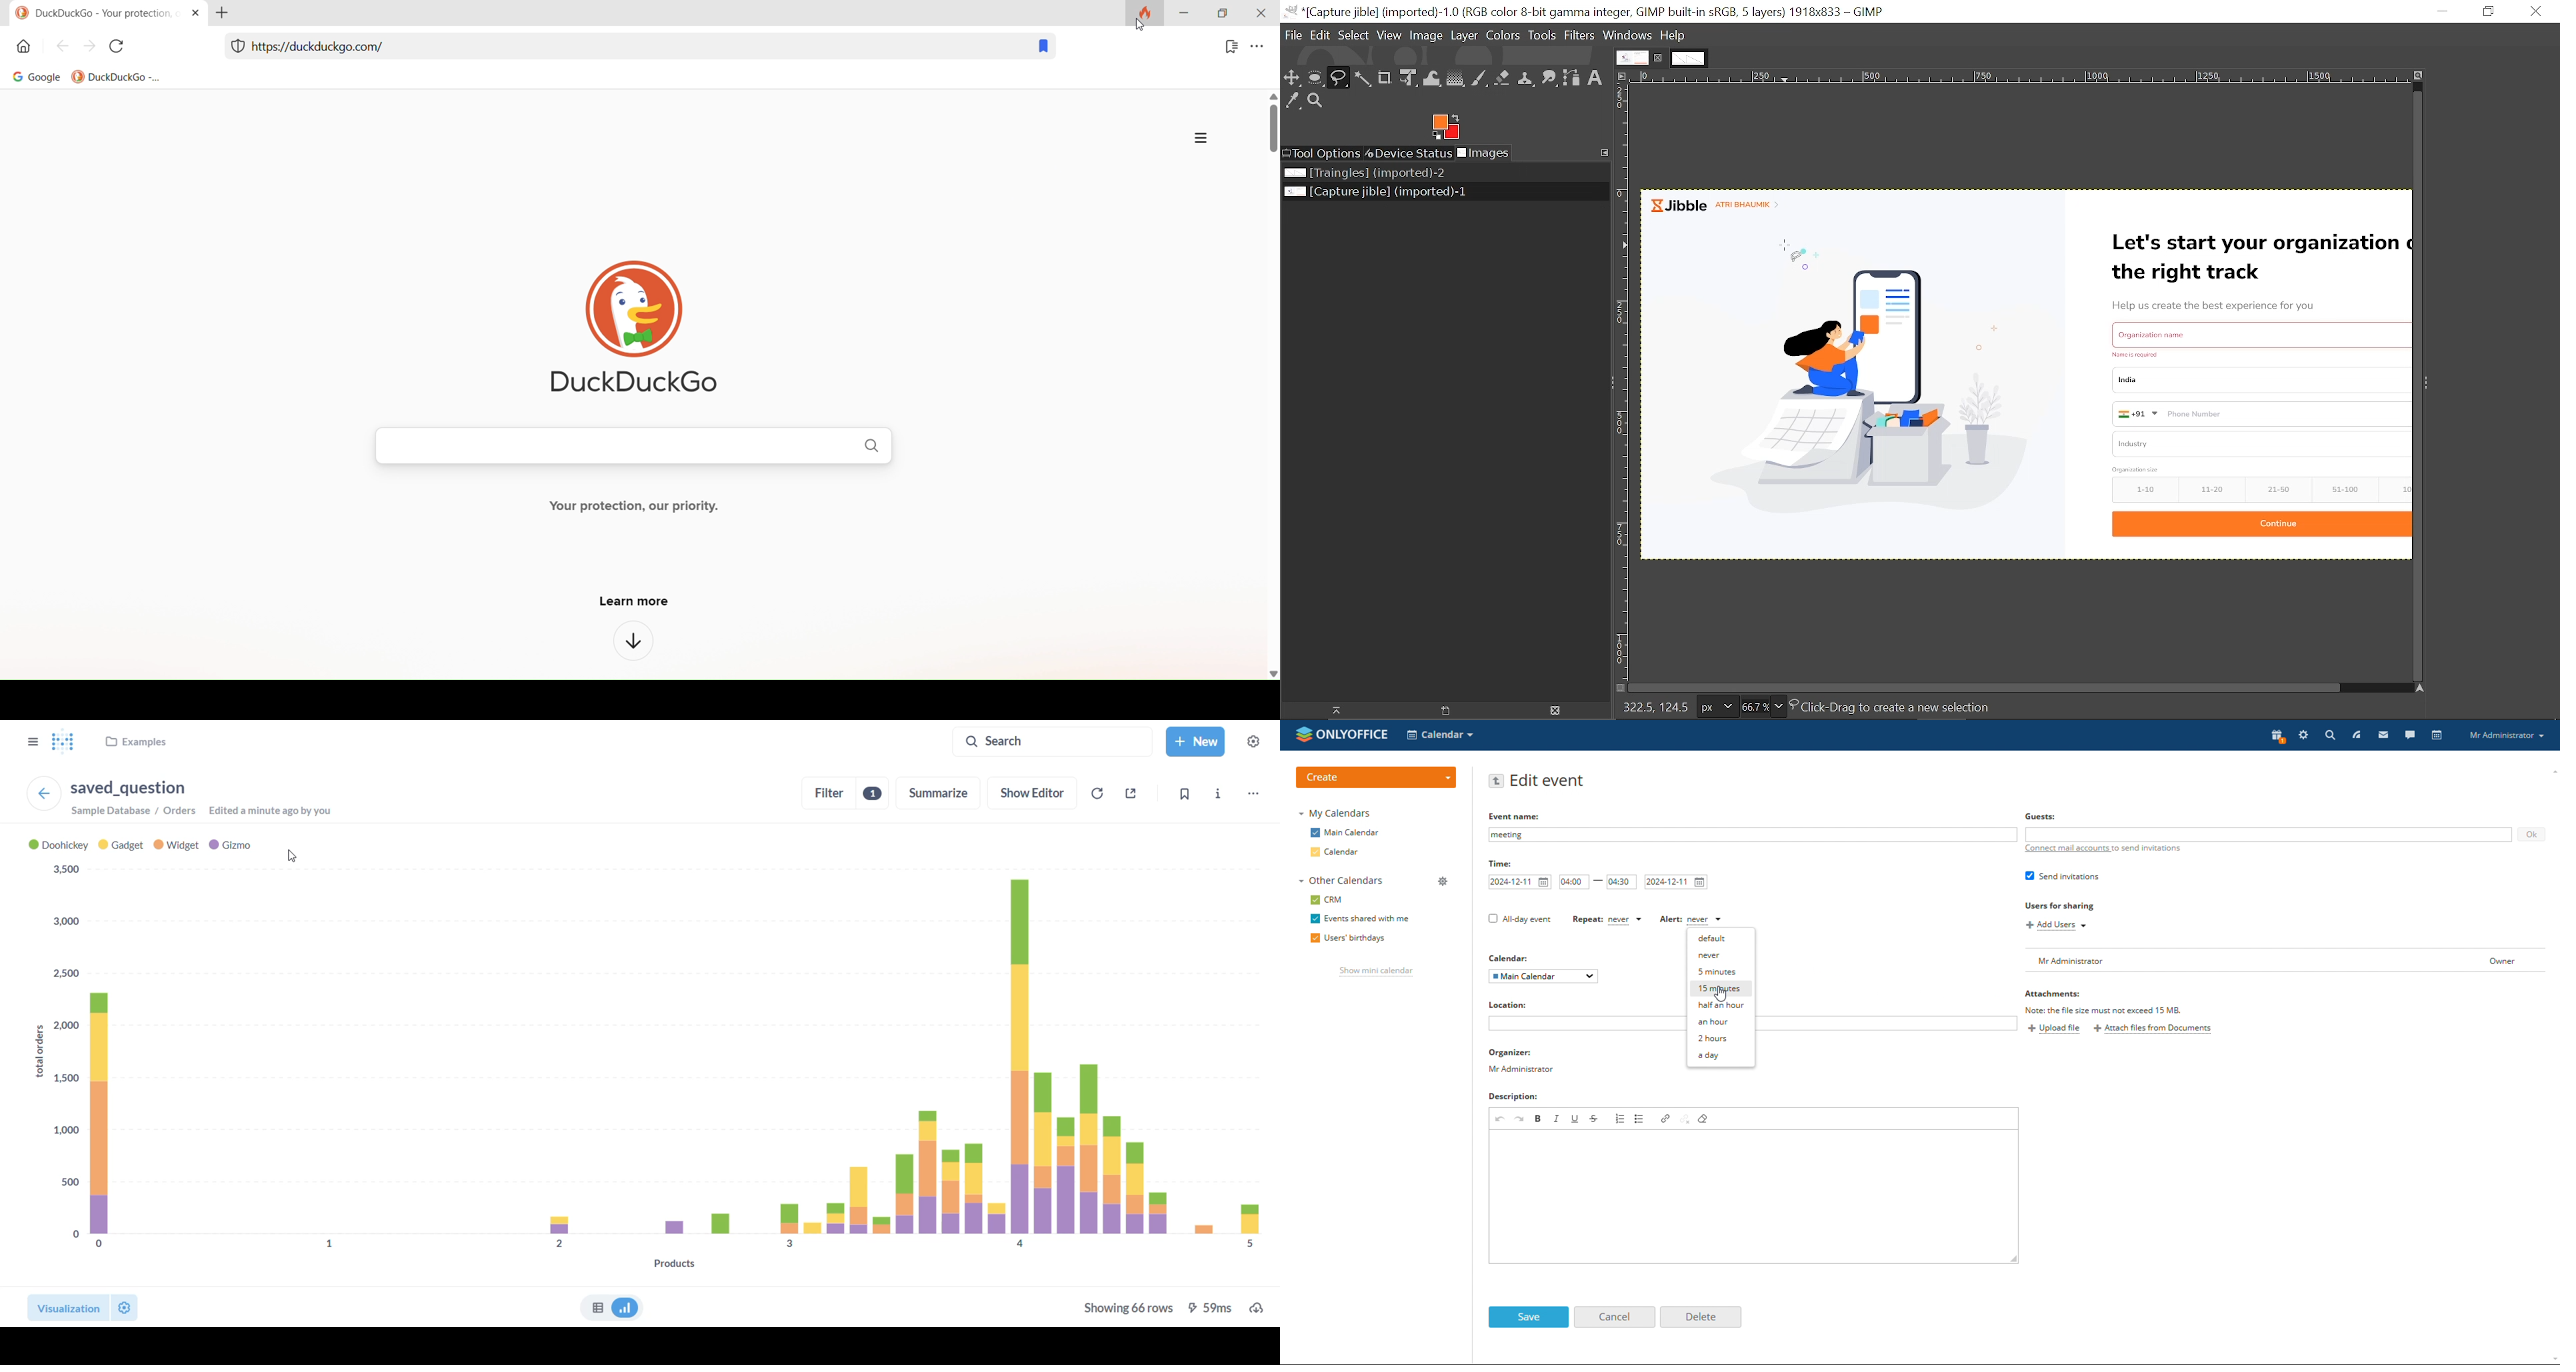 This screenshot has height=1372, width=2576. I want to click on text tool, so click(1596, 78).